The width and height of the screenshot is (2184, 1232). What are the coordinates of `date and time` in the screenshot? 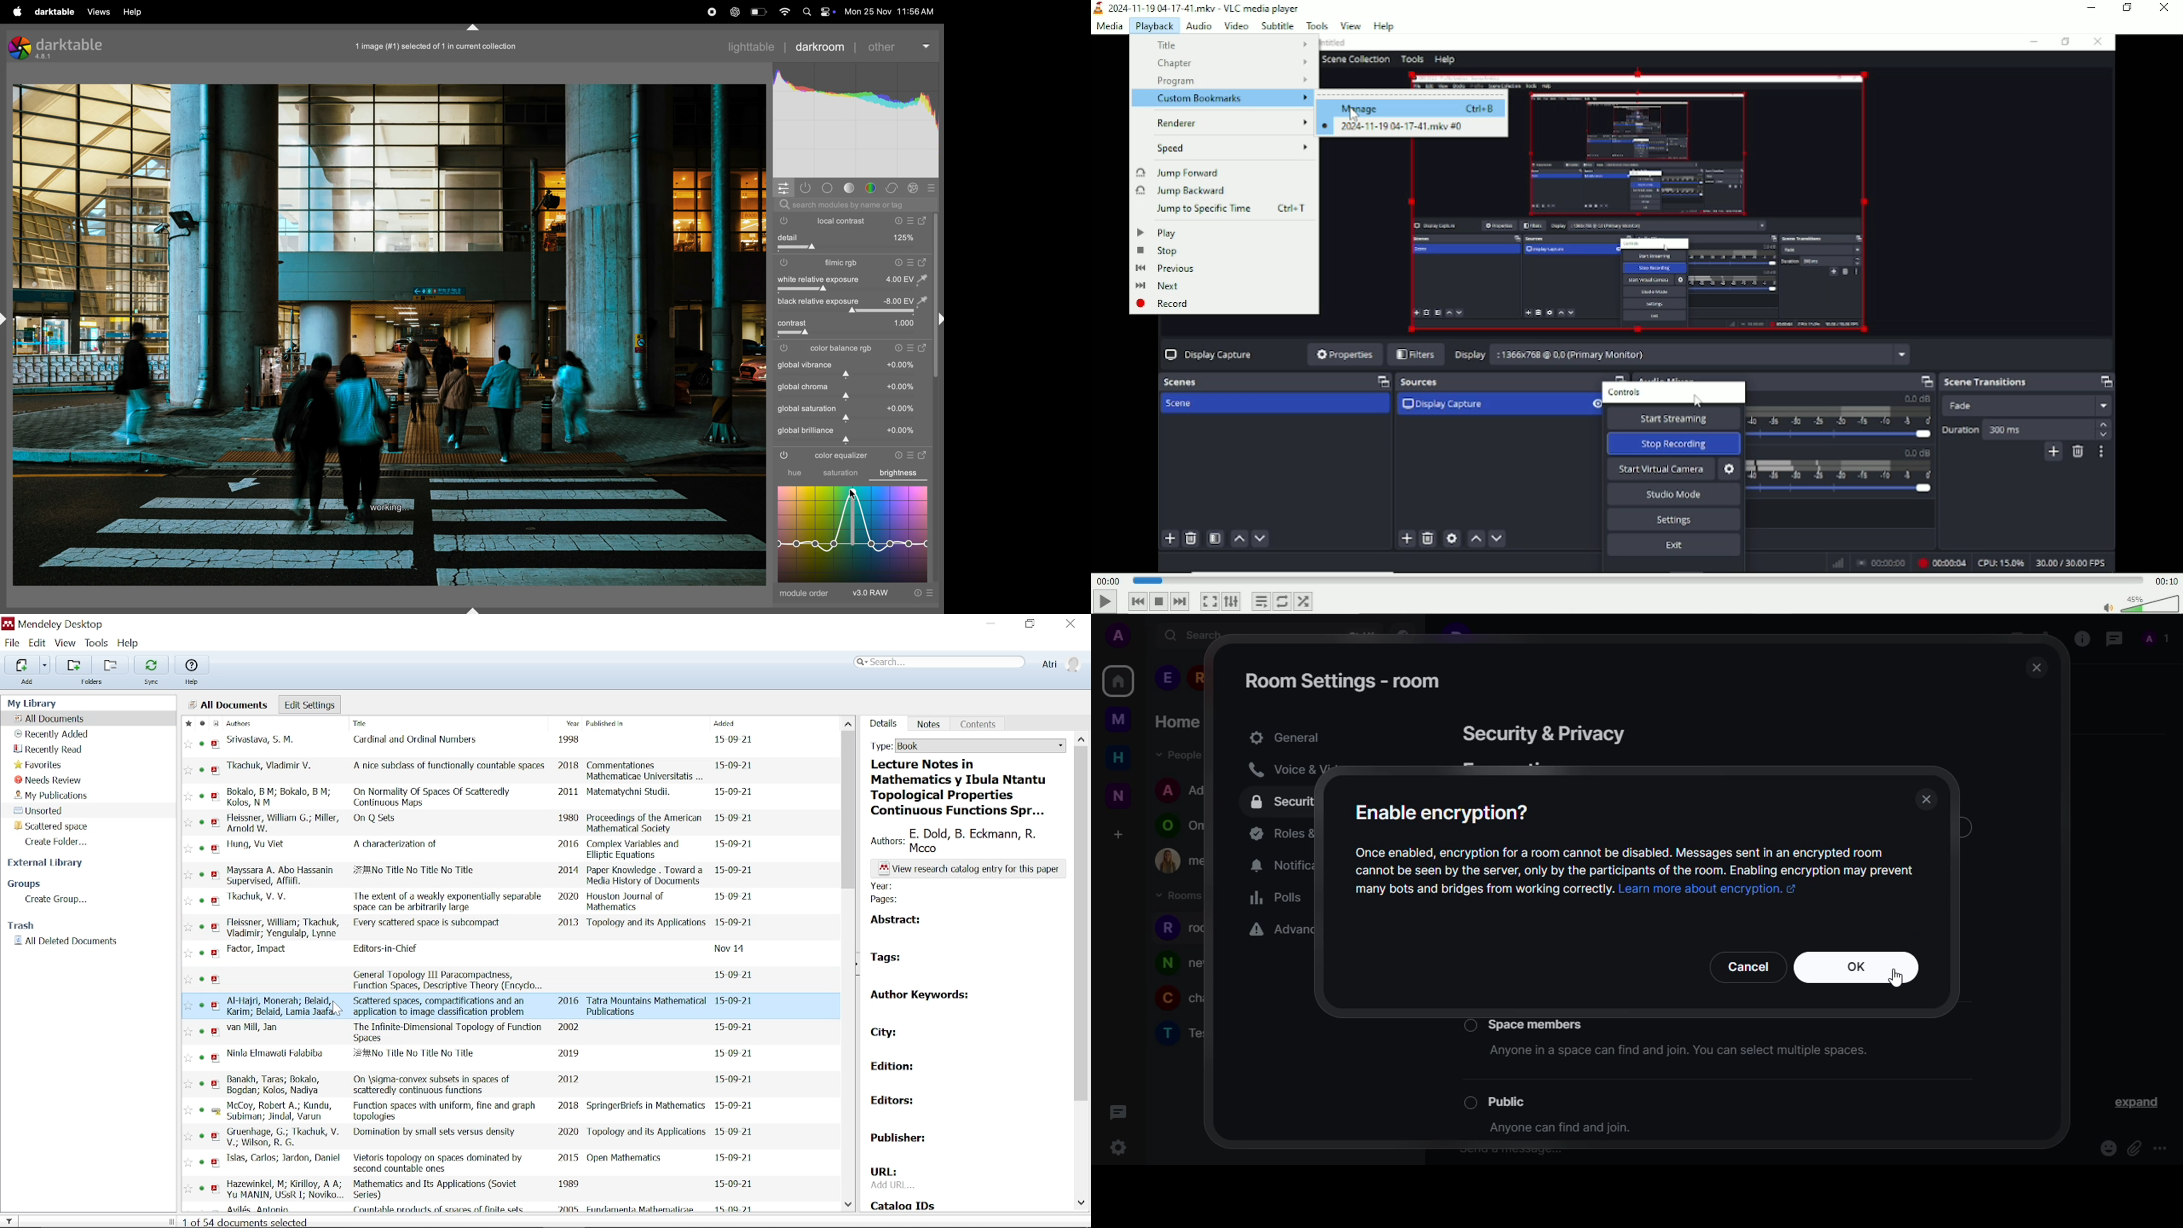 It's located at (890, 12).